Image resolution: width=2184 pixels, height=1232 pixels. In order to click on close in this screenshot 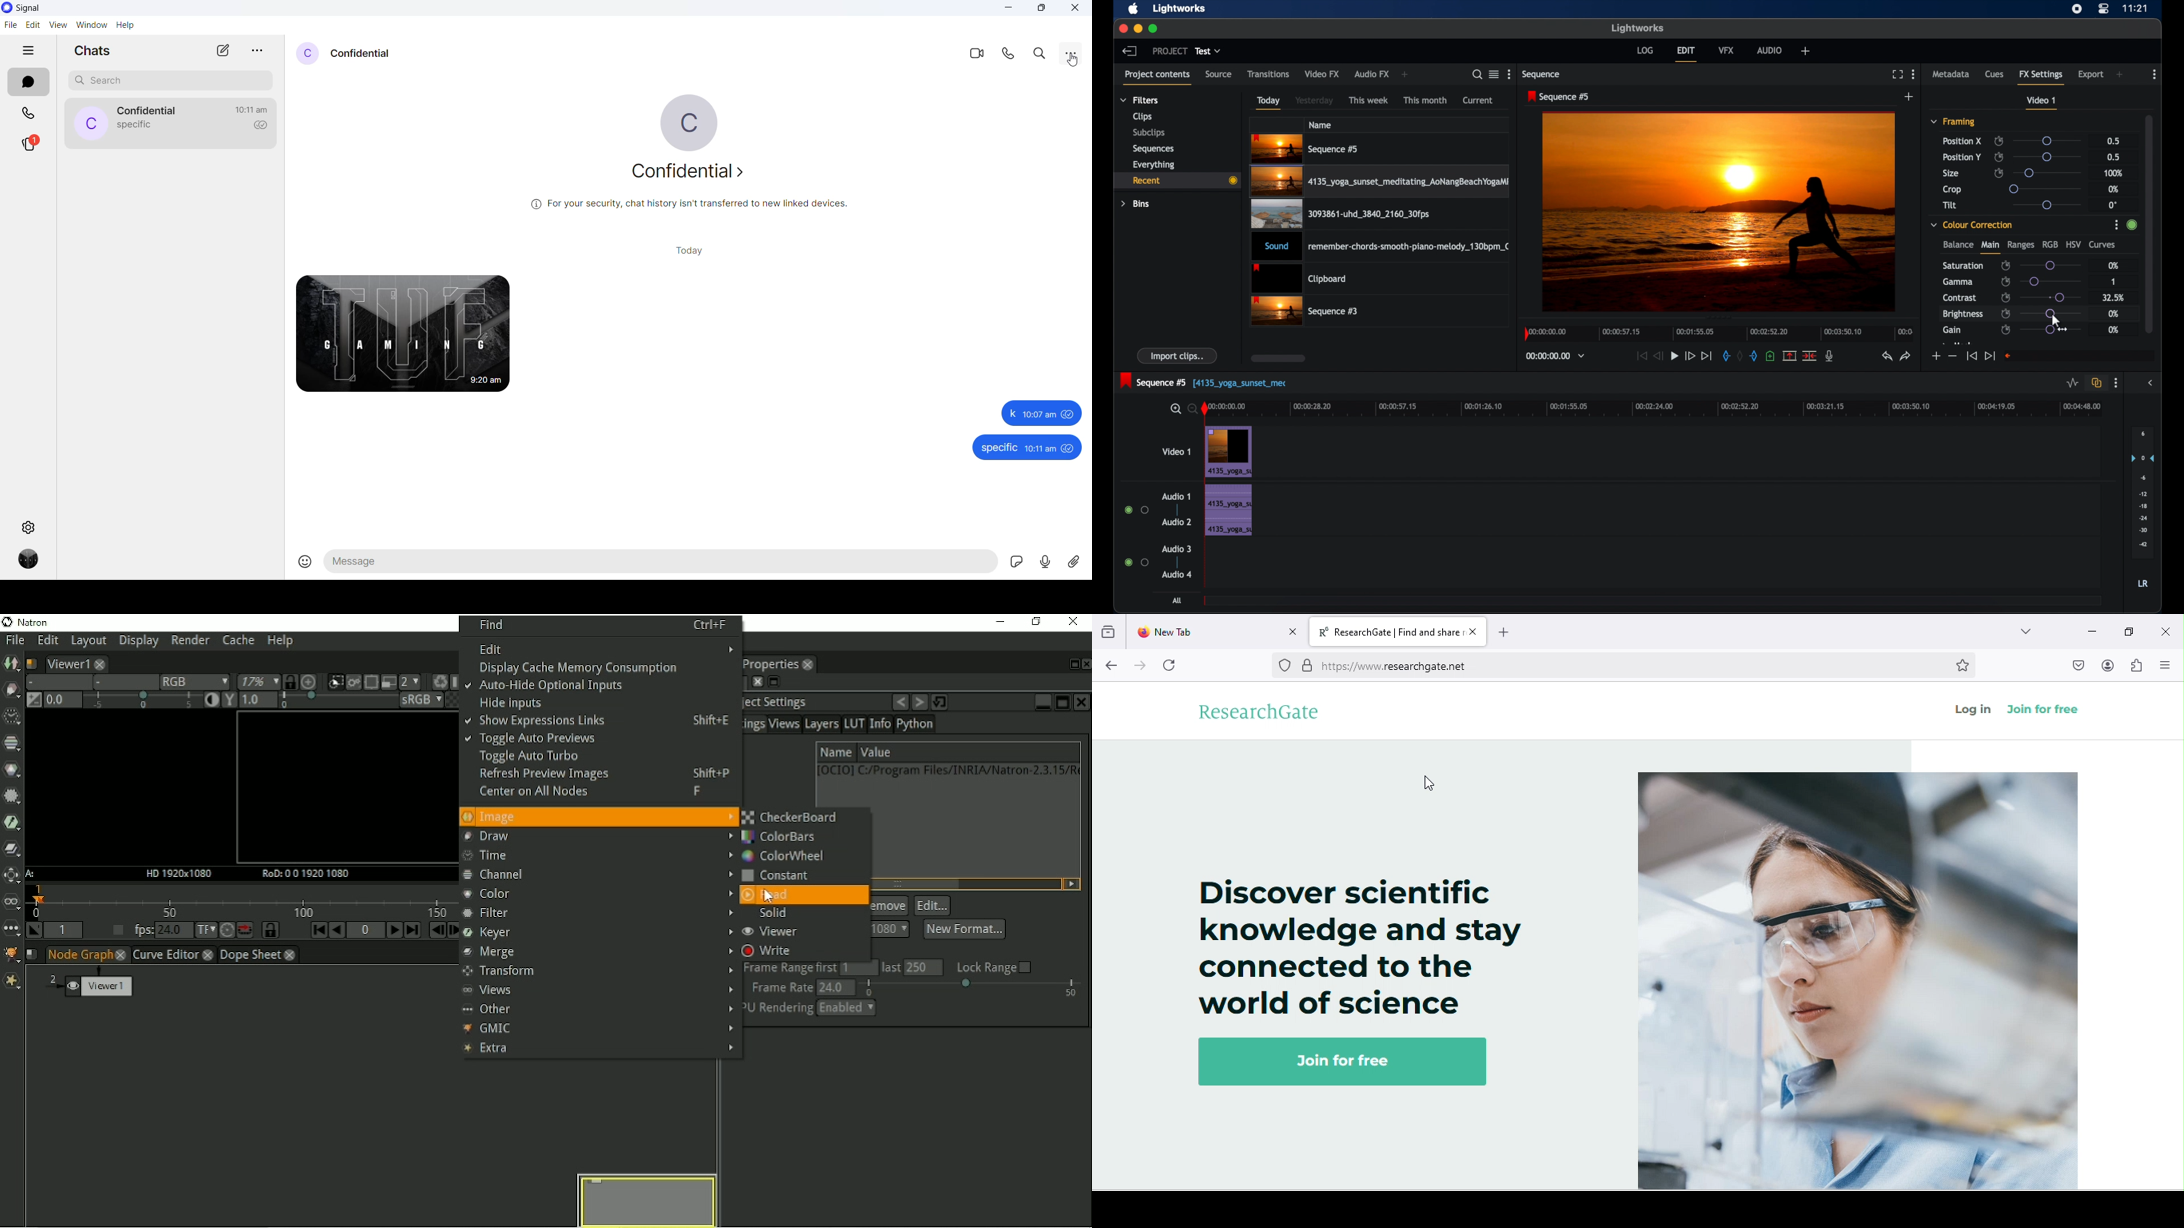, I will do `click(1075, 8)`.